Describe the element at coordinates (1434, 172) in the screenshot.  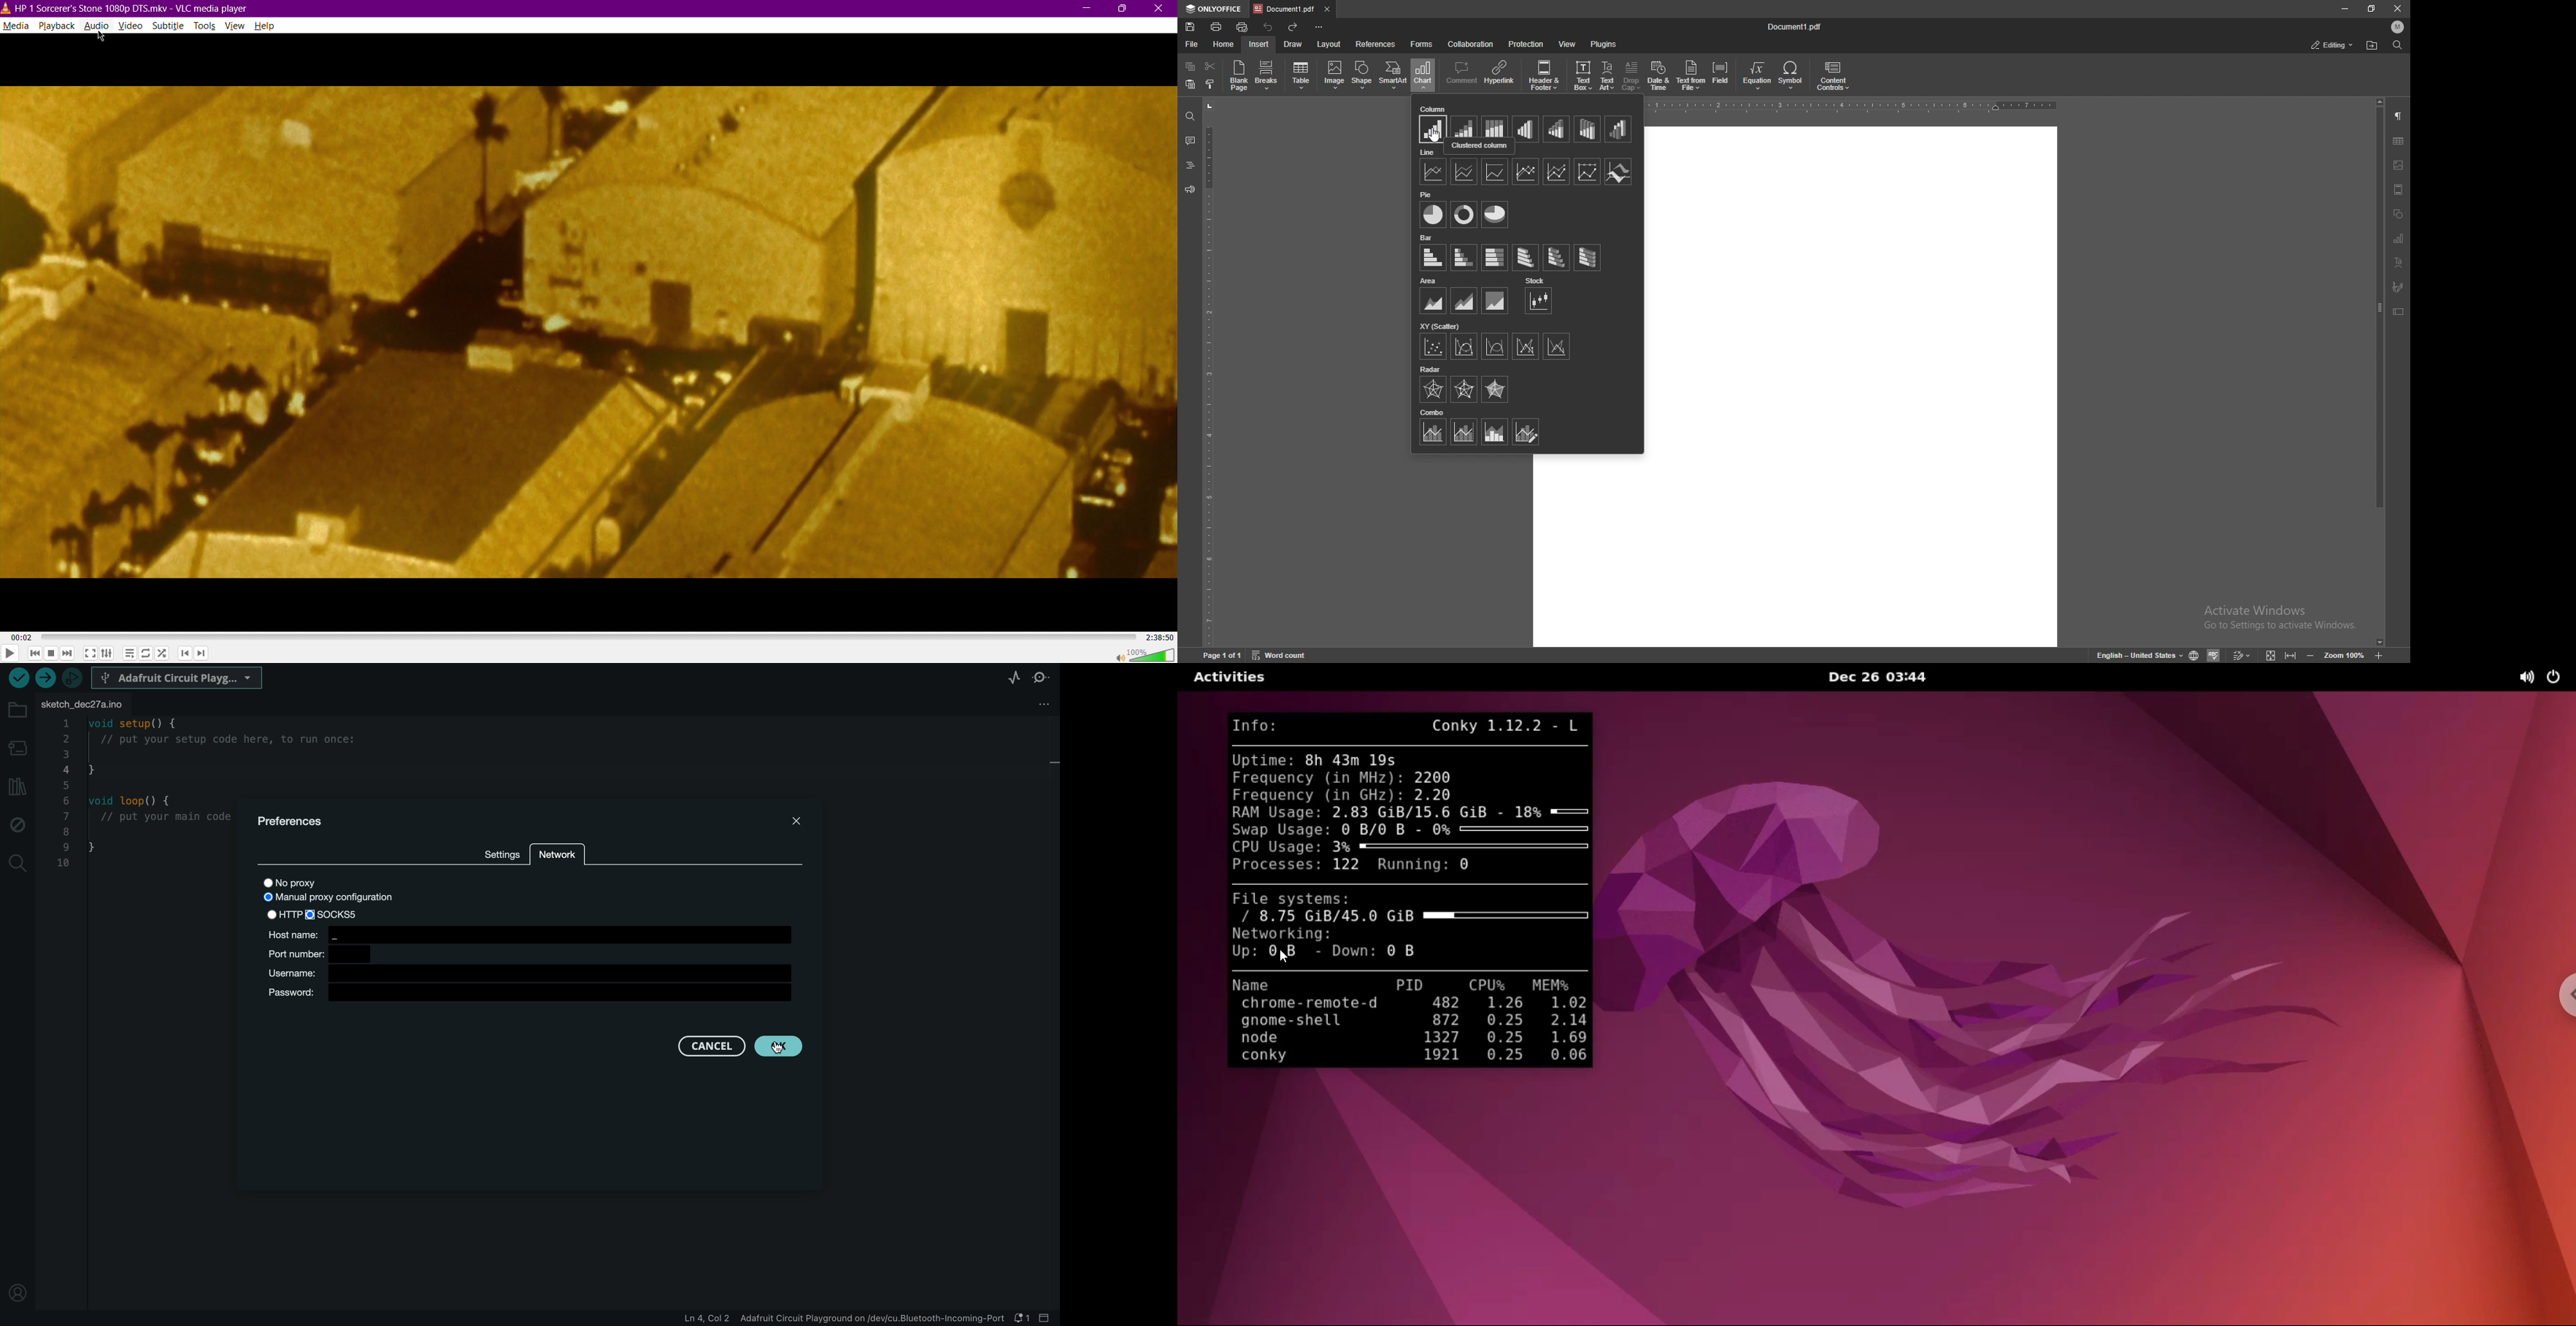
I see `line` at that location.